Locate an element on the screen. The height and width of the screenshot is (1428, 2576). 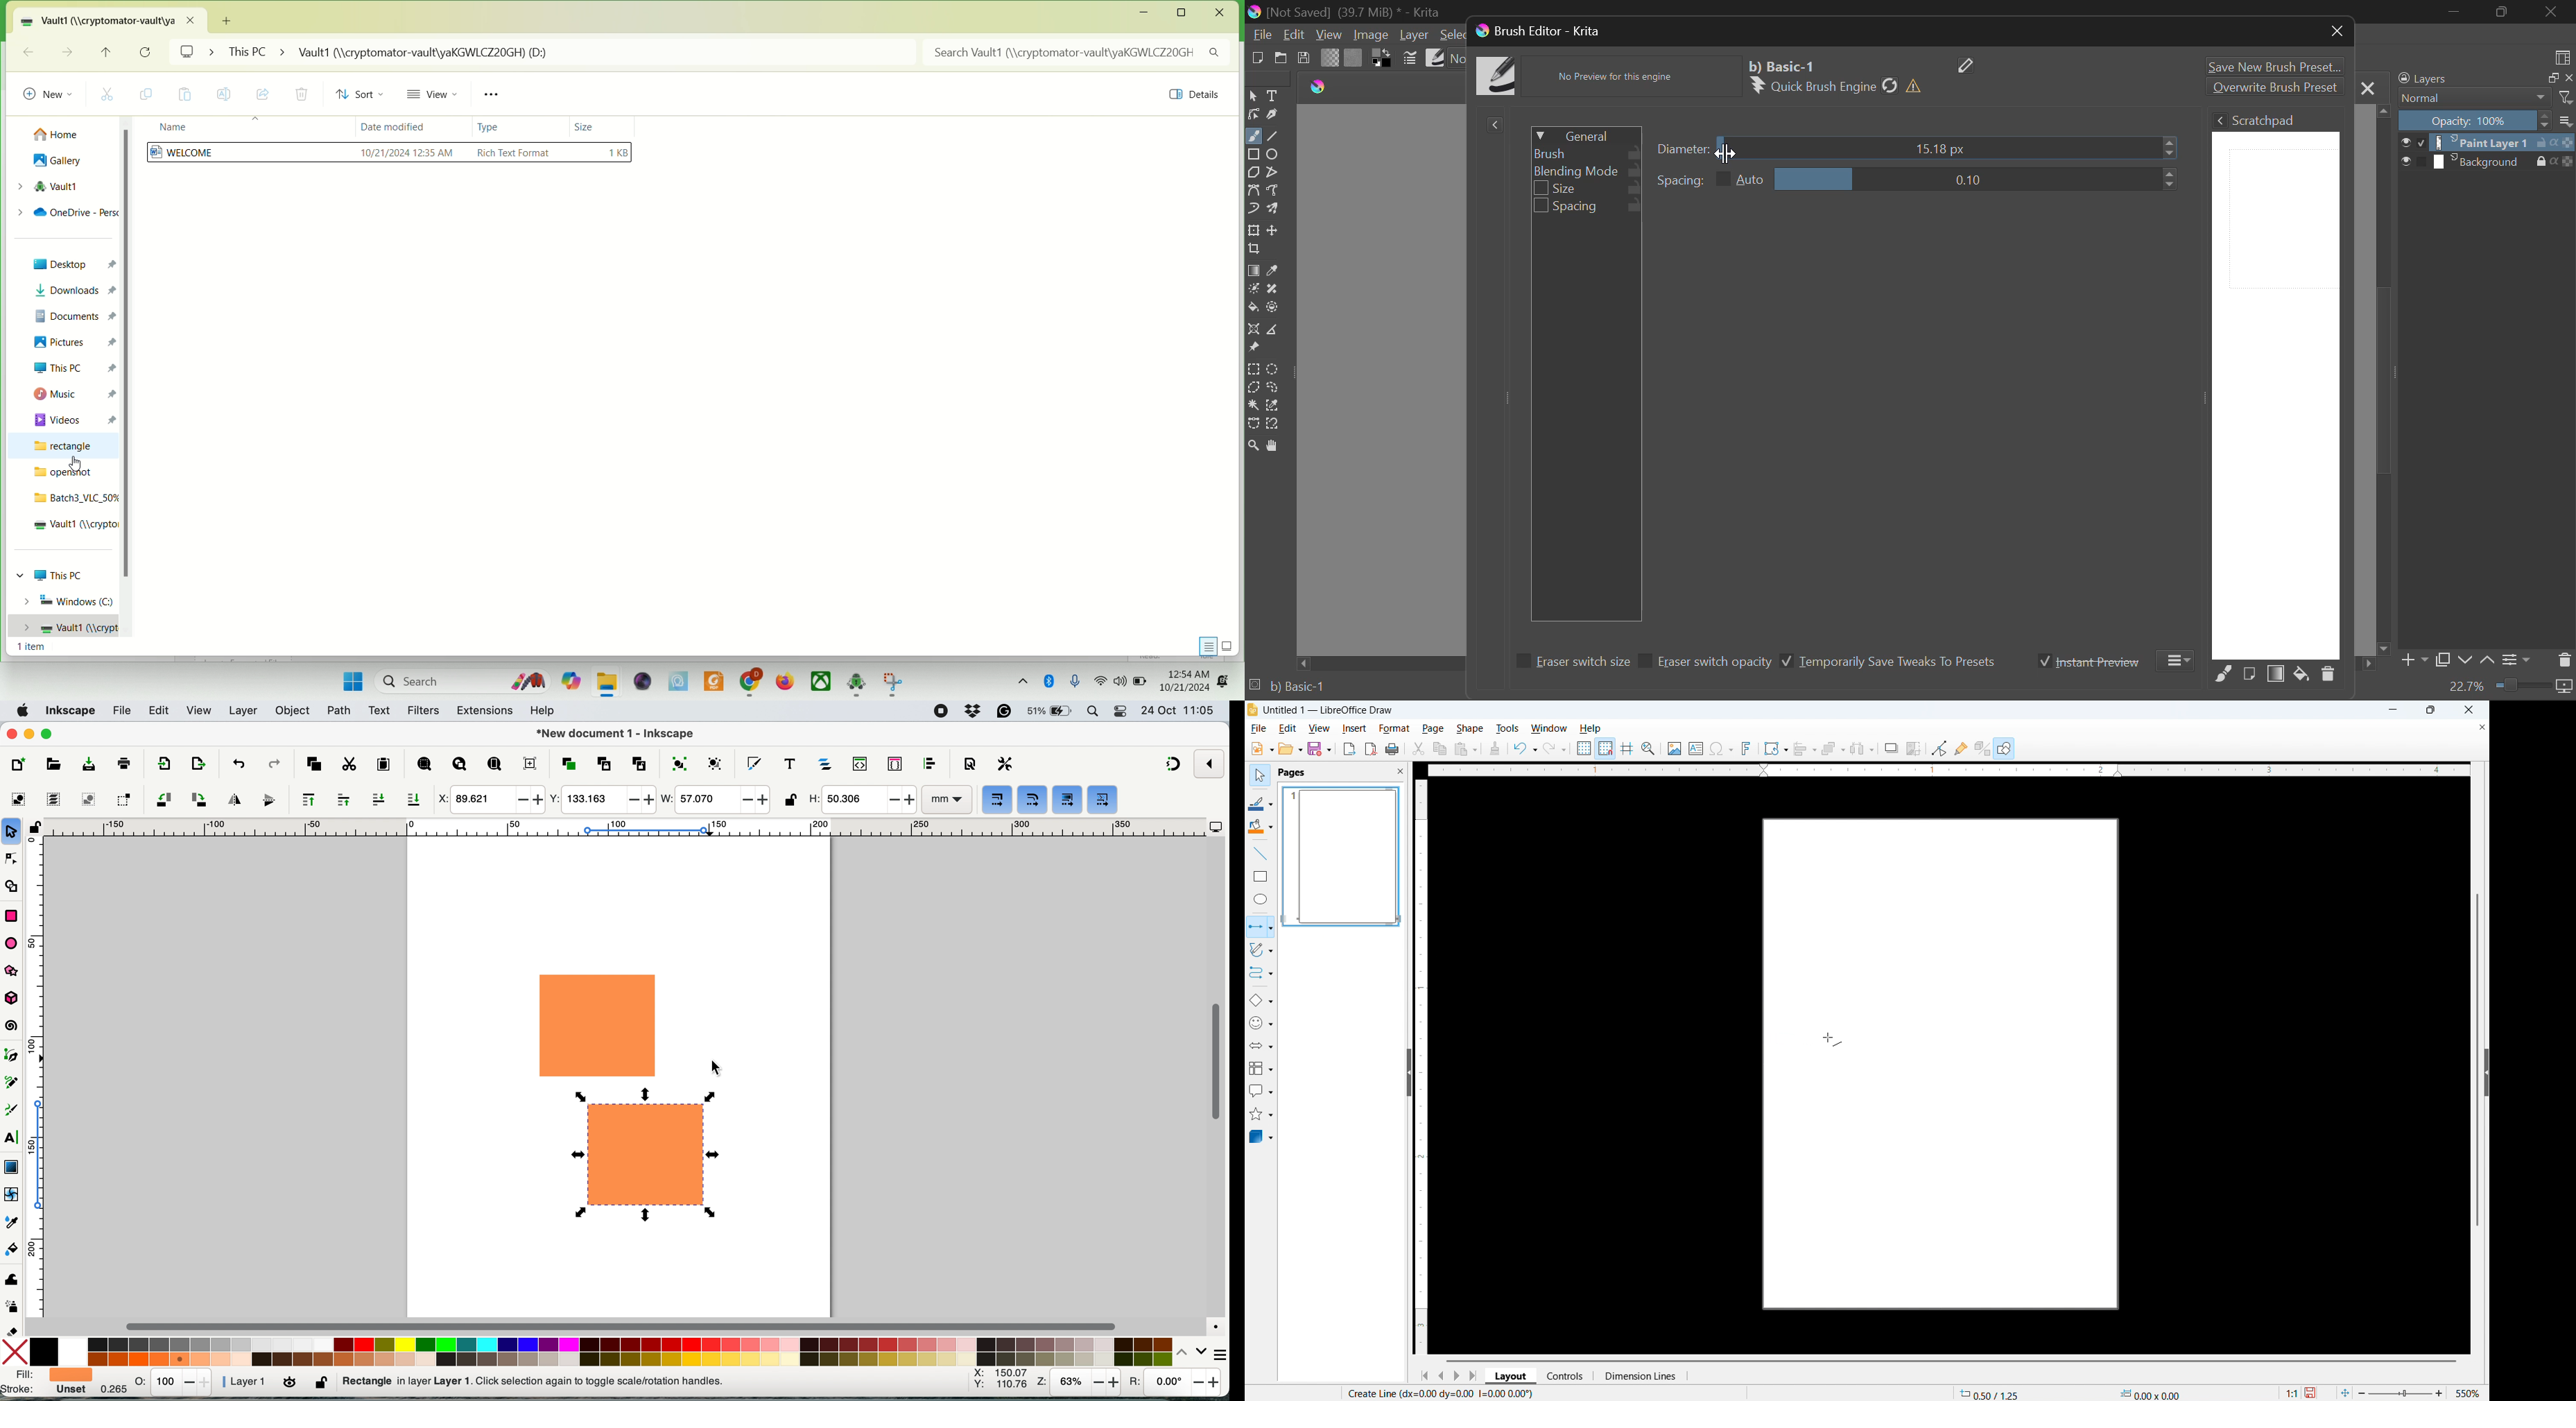
Export  is located at coordinates (1350, 749).